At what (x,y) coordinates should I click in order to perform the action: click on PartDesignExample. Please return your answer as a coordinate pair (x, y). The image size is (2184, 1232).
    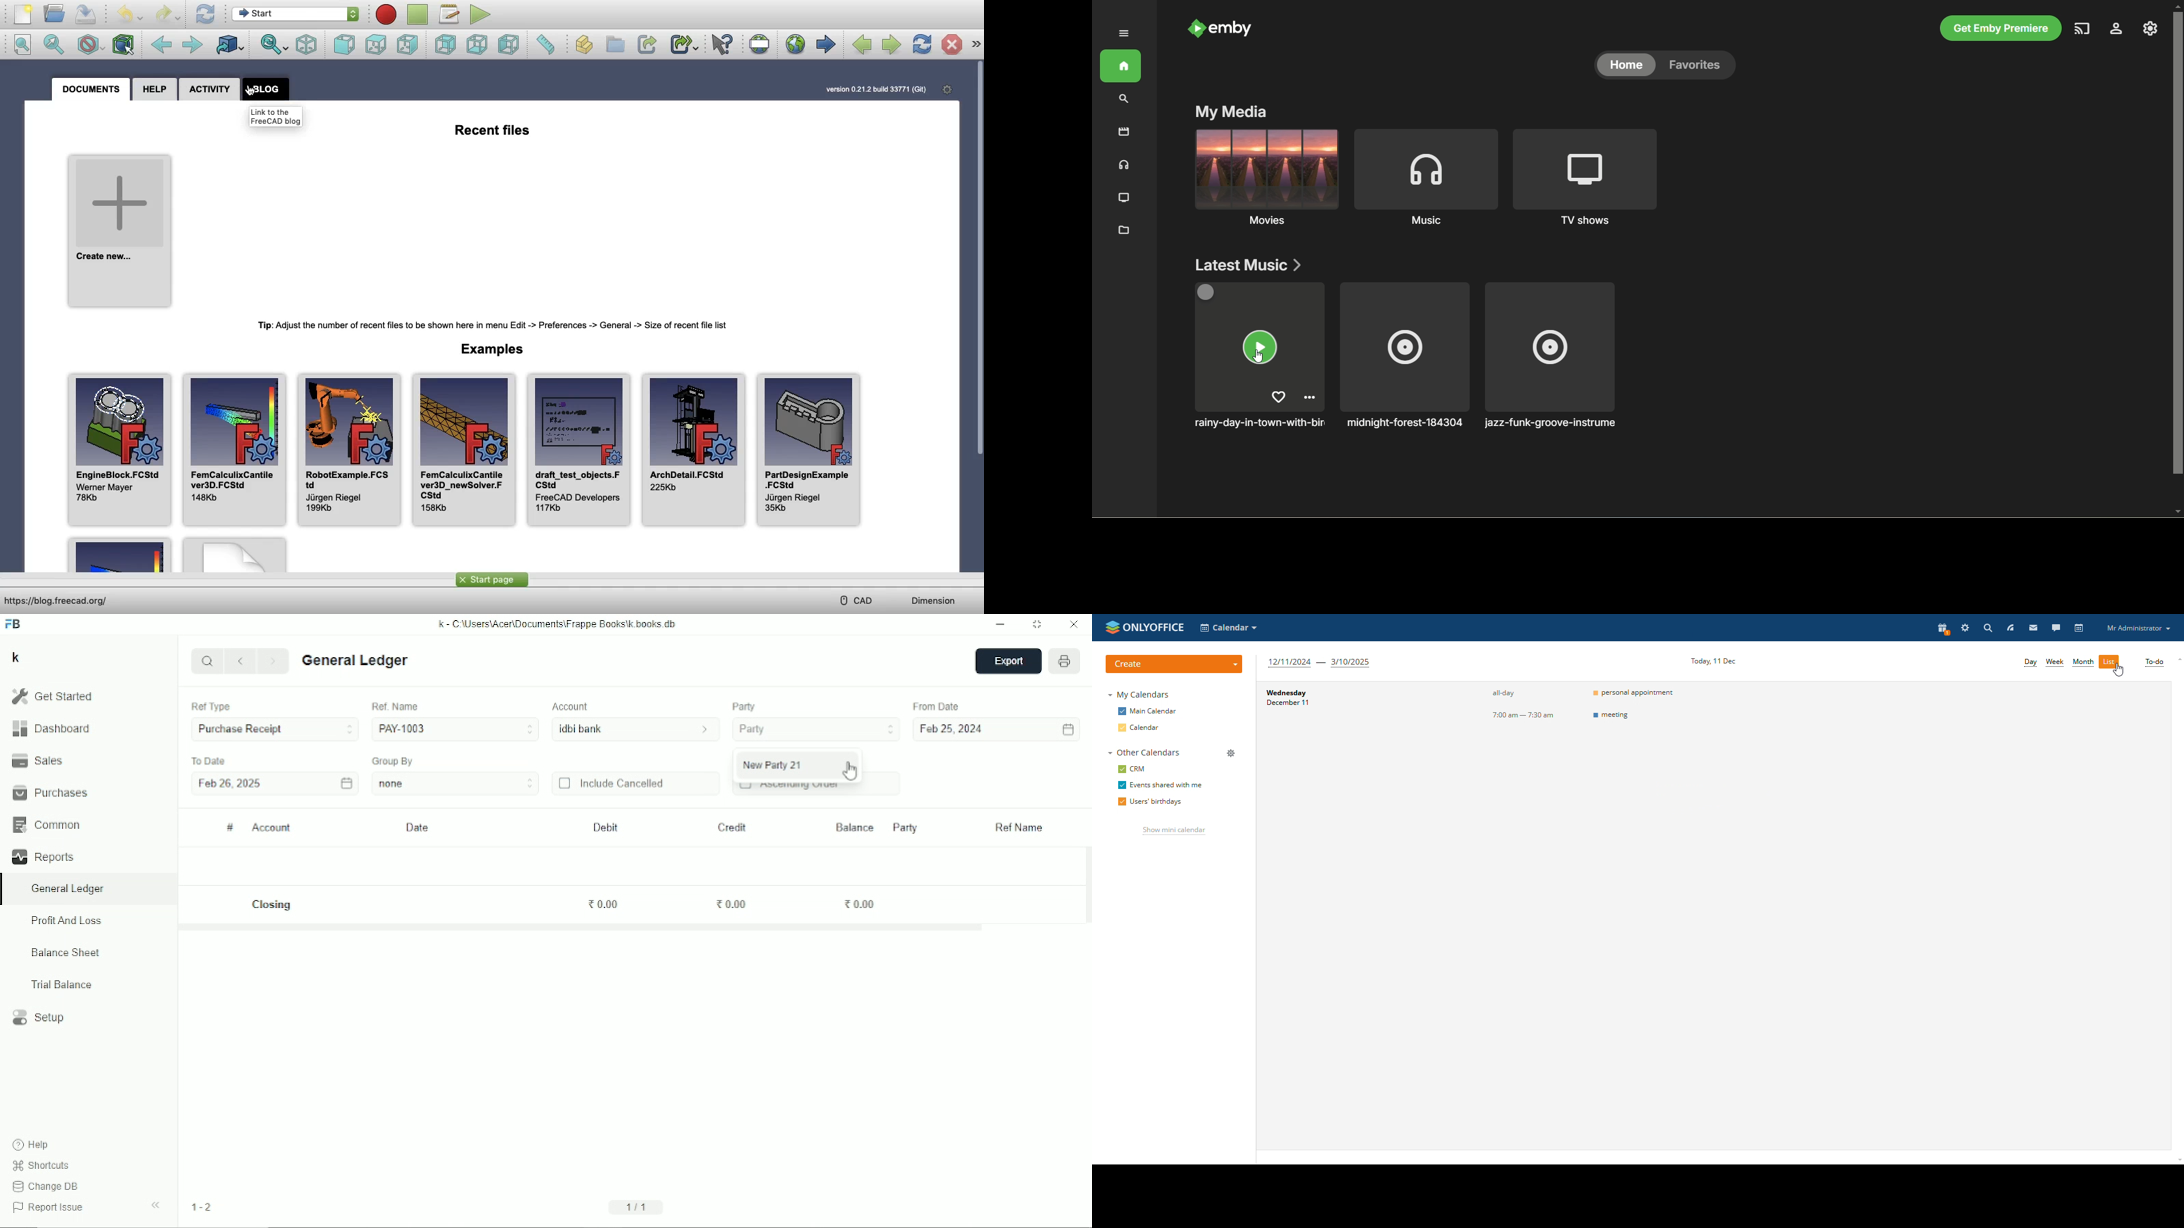
    Looking at the image, I should click on (812, 449).